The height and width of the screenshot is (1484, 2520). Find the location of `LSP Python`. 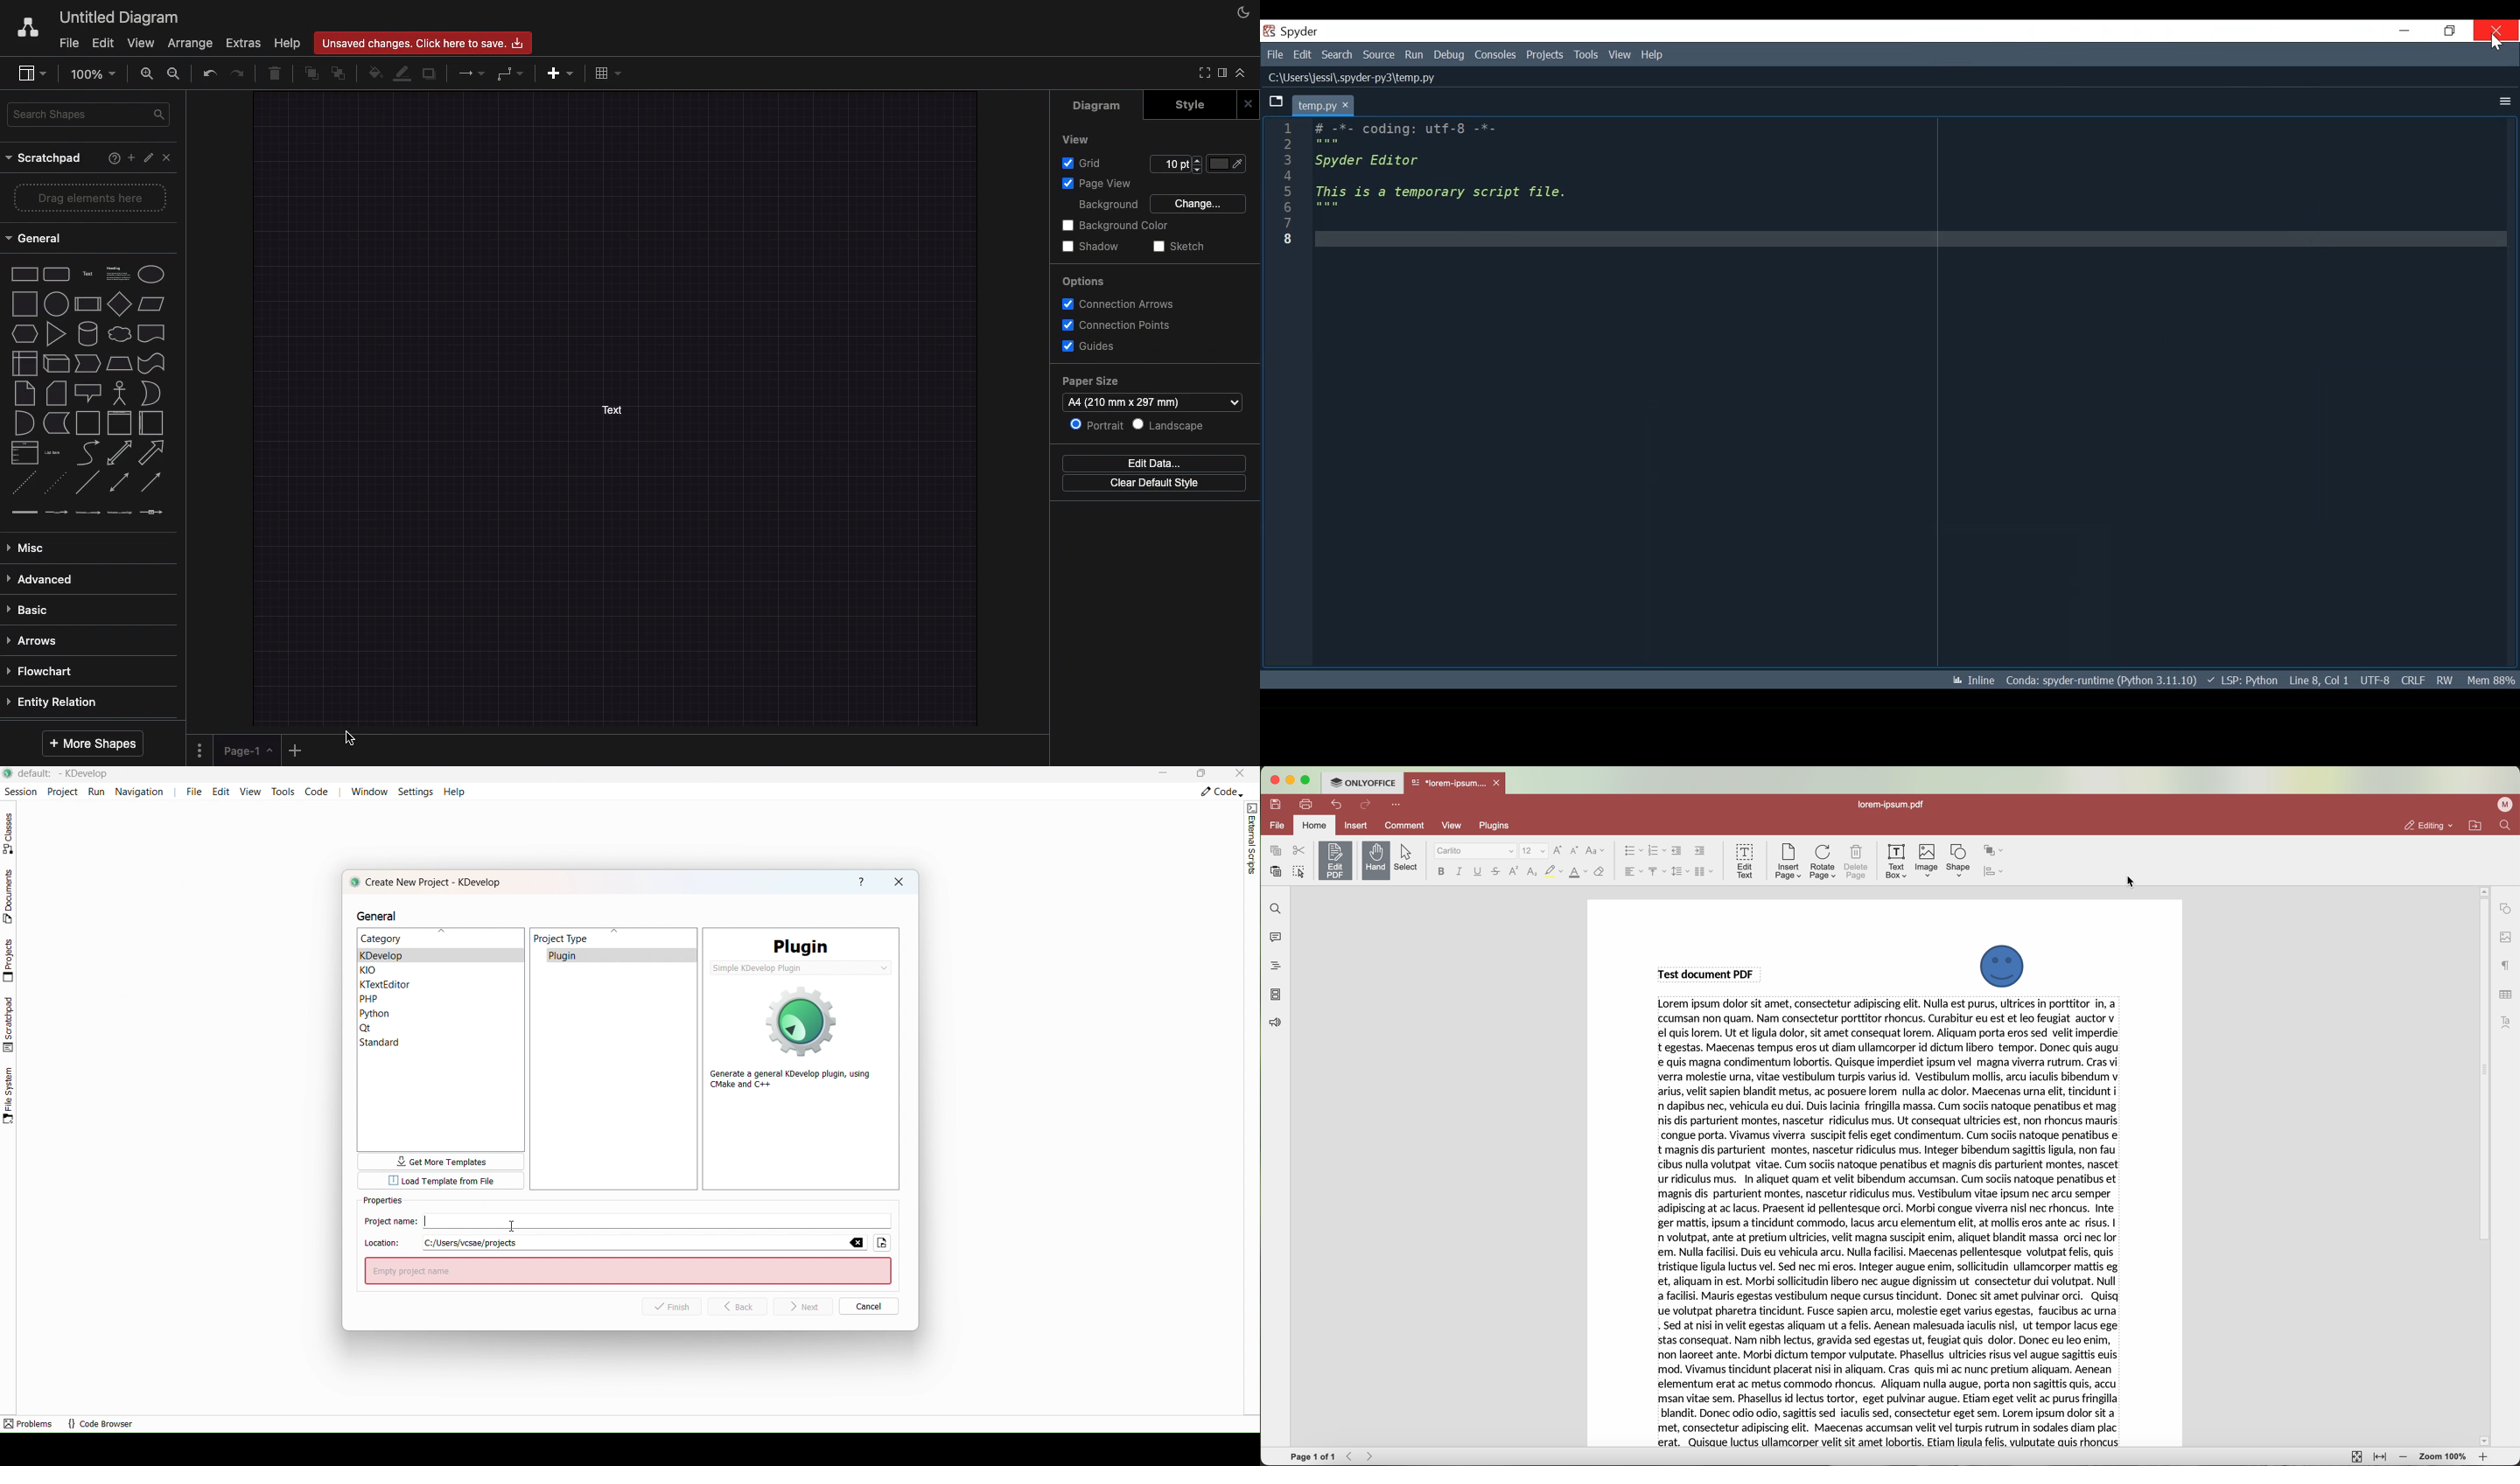

LSP Python is located at coordinates (2241, 680).